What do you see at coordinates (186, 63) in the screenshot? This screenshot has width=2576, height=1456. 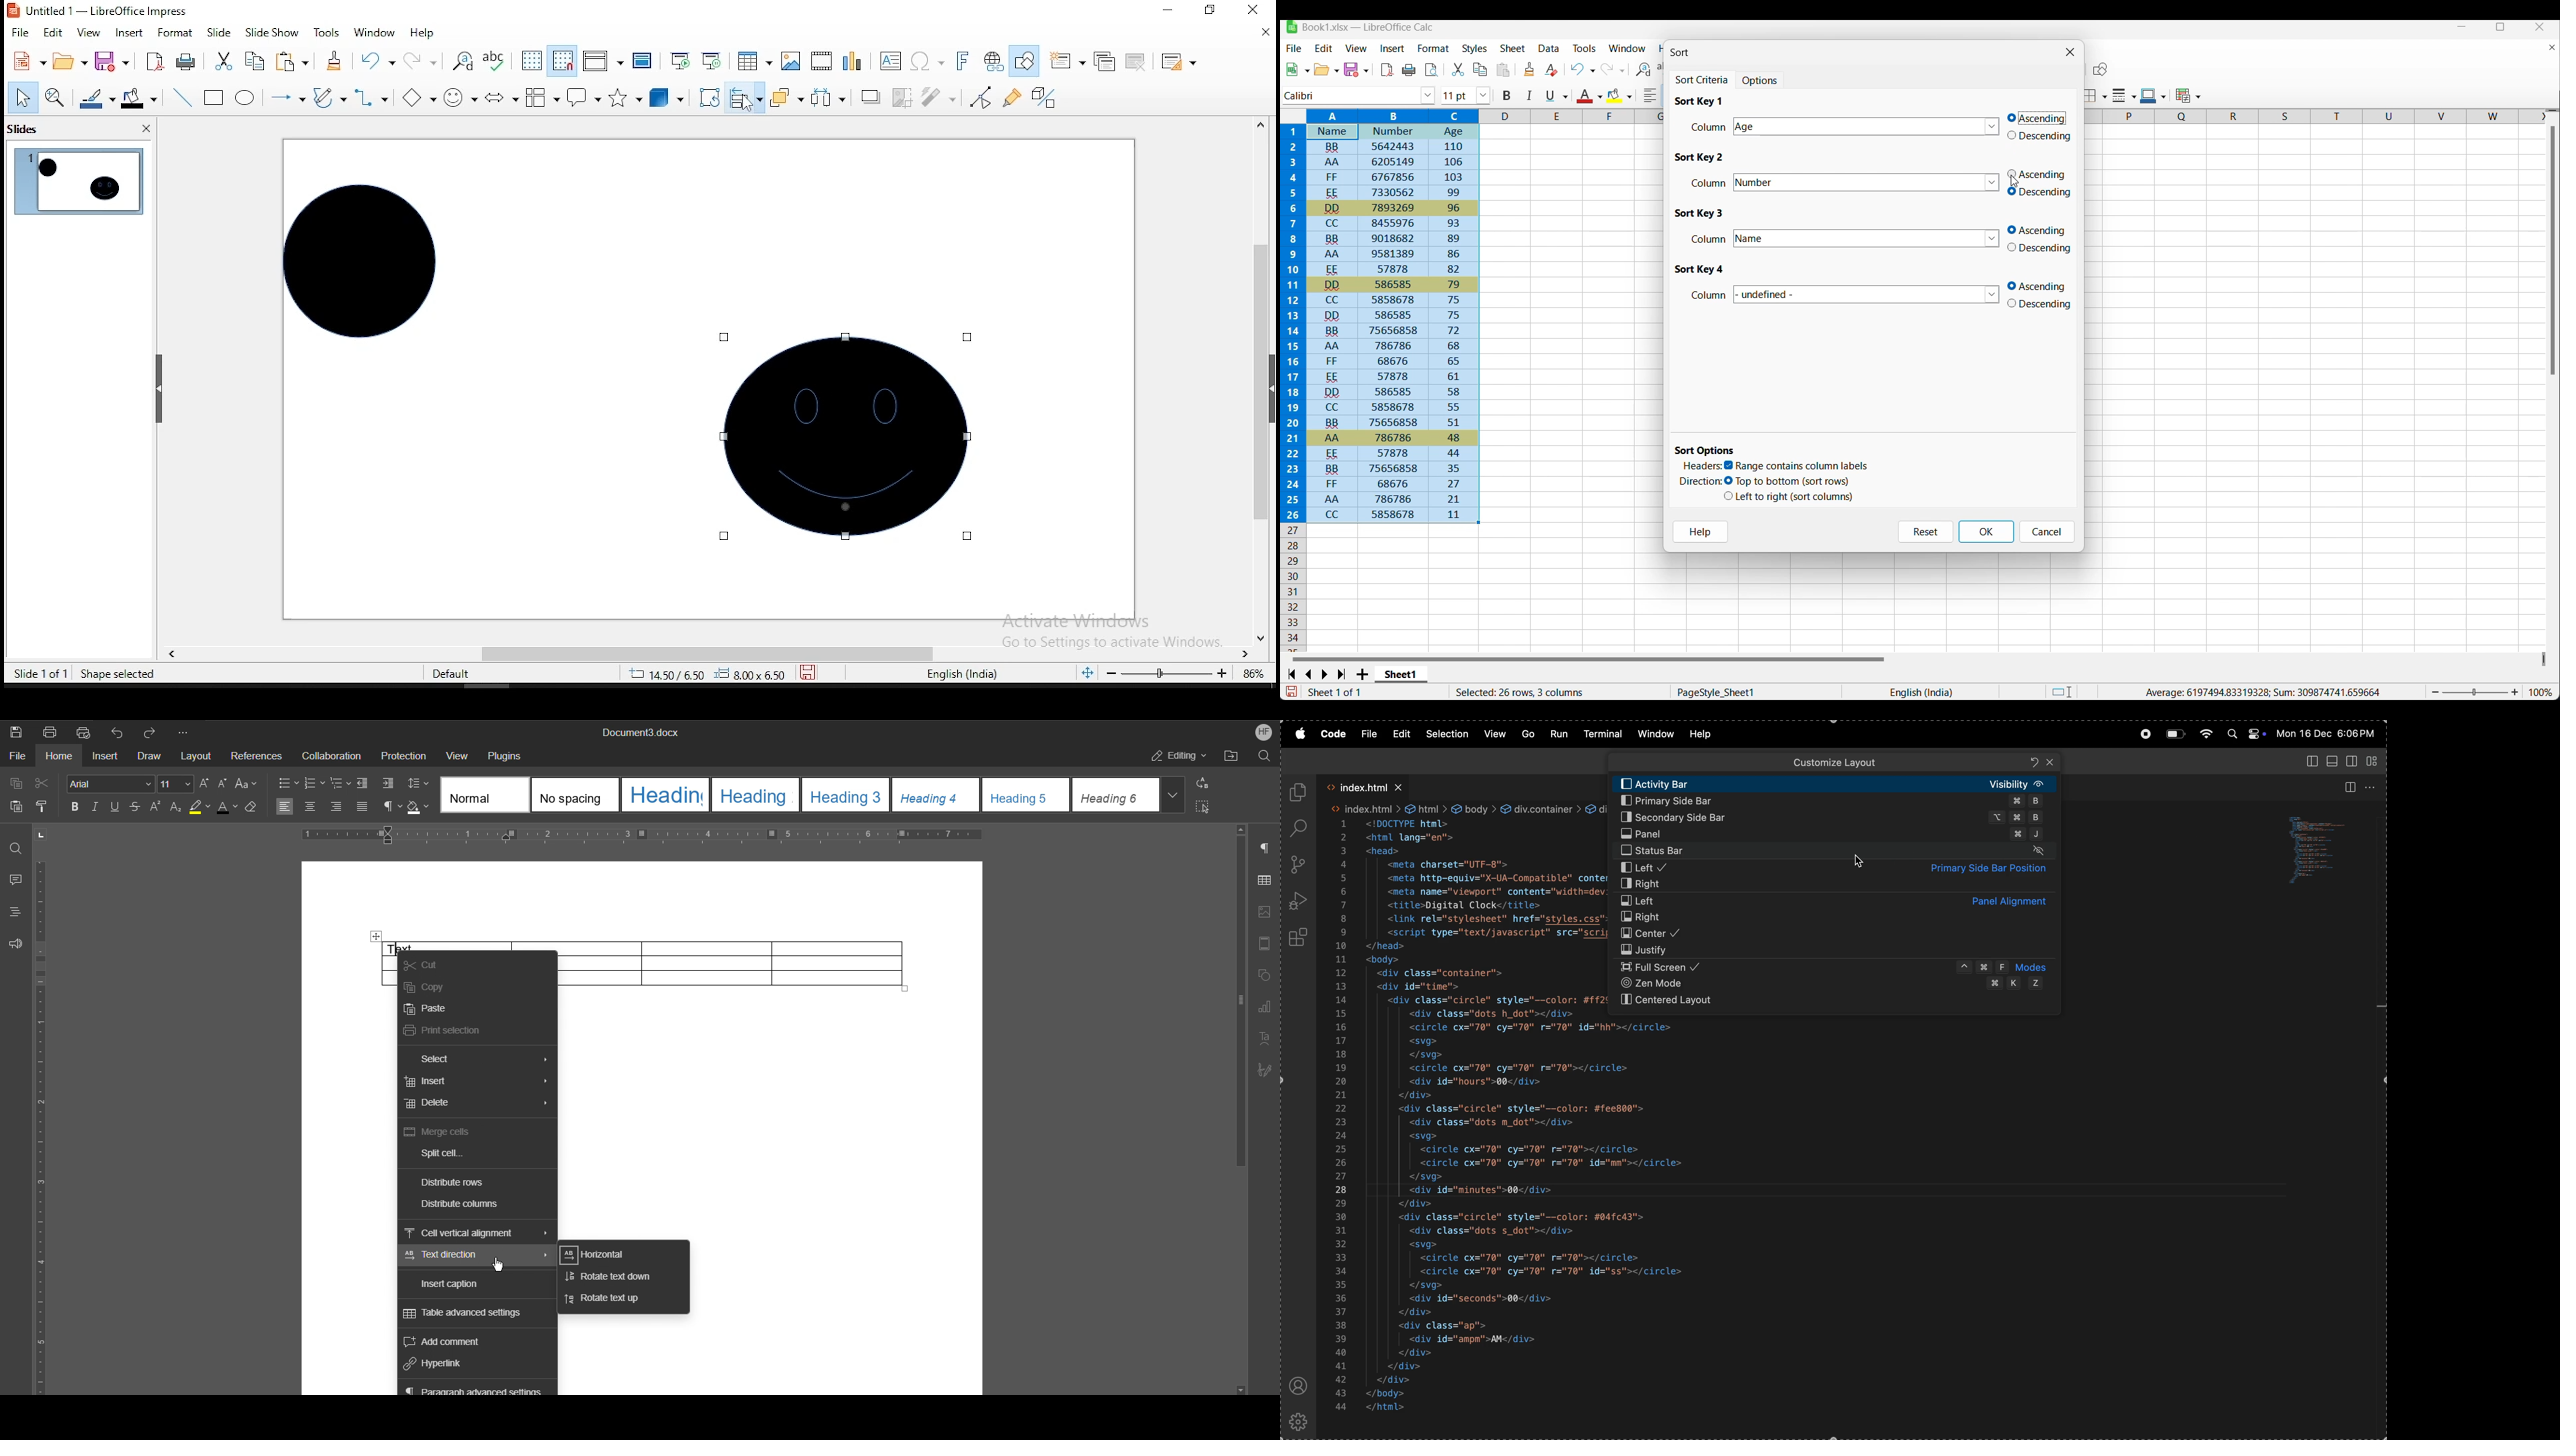 I see `print` at bounding box center [186, 63].